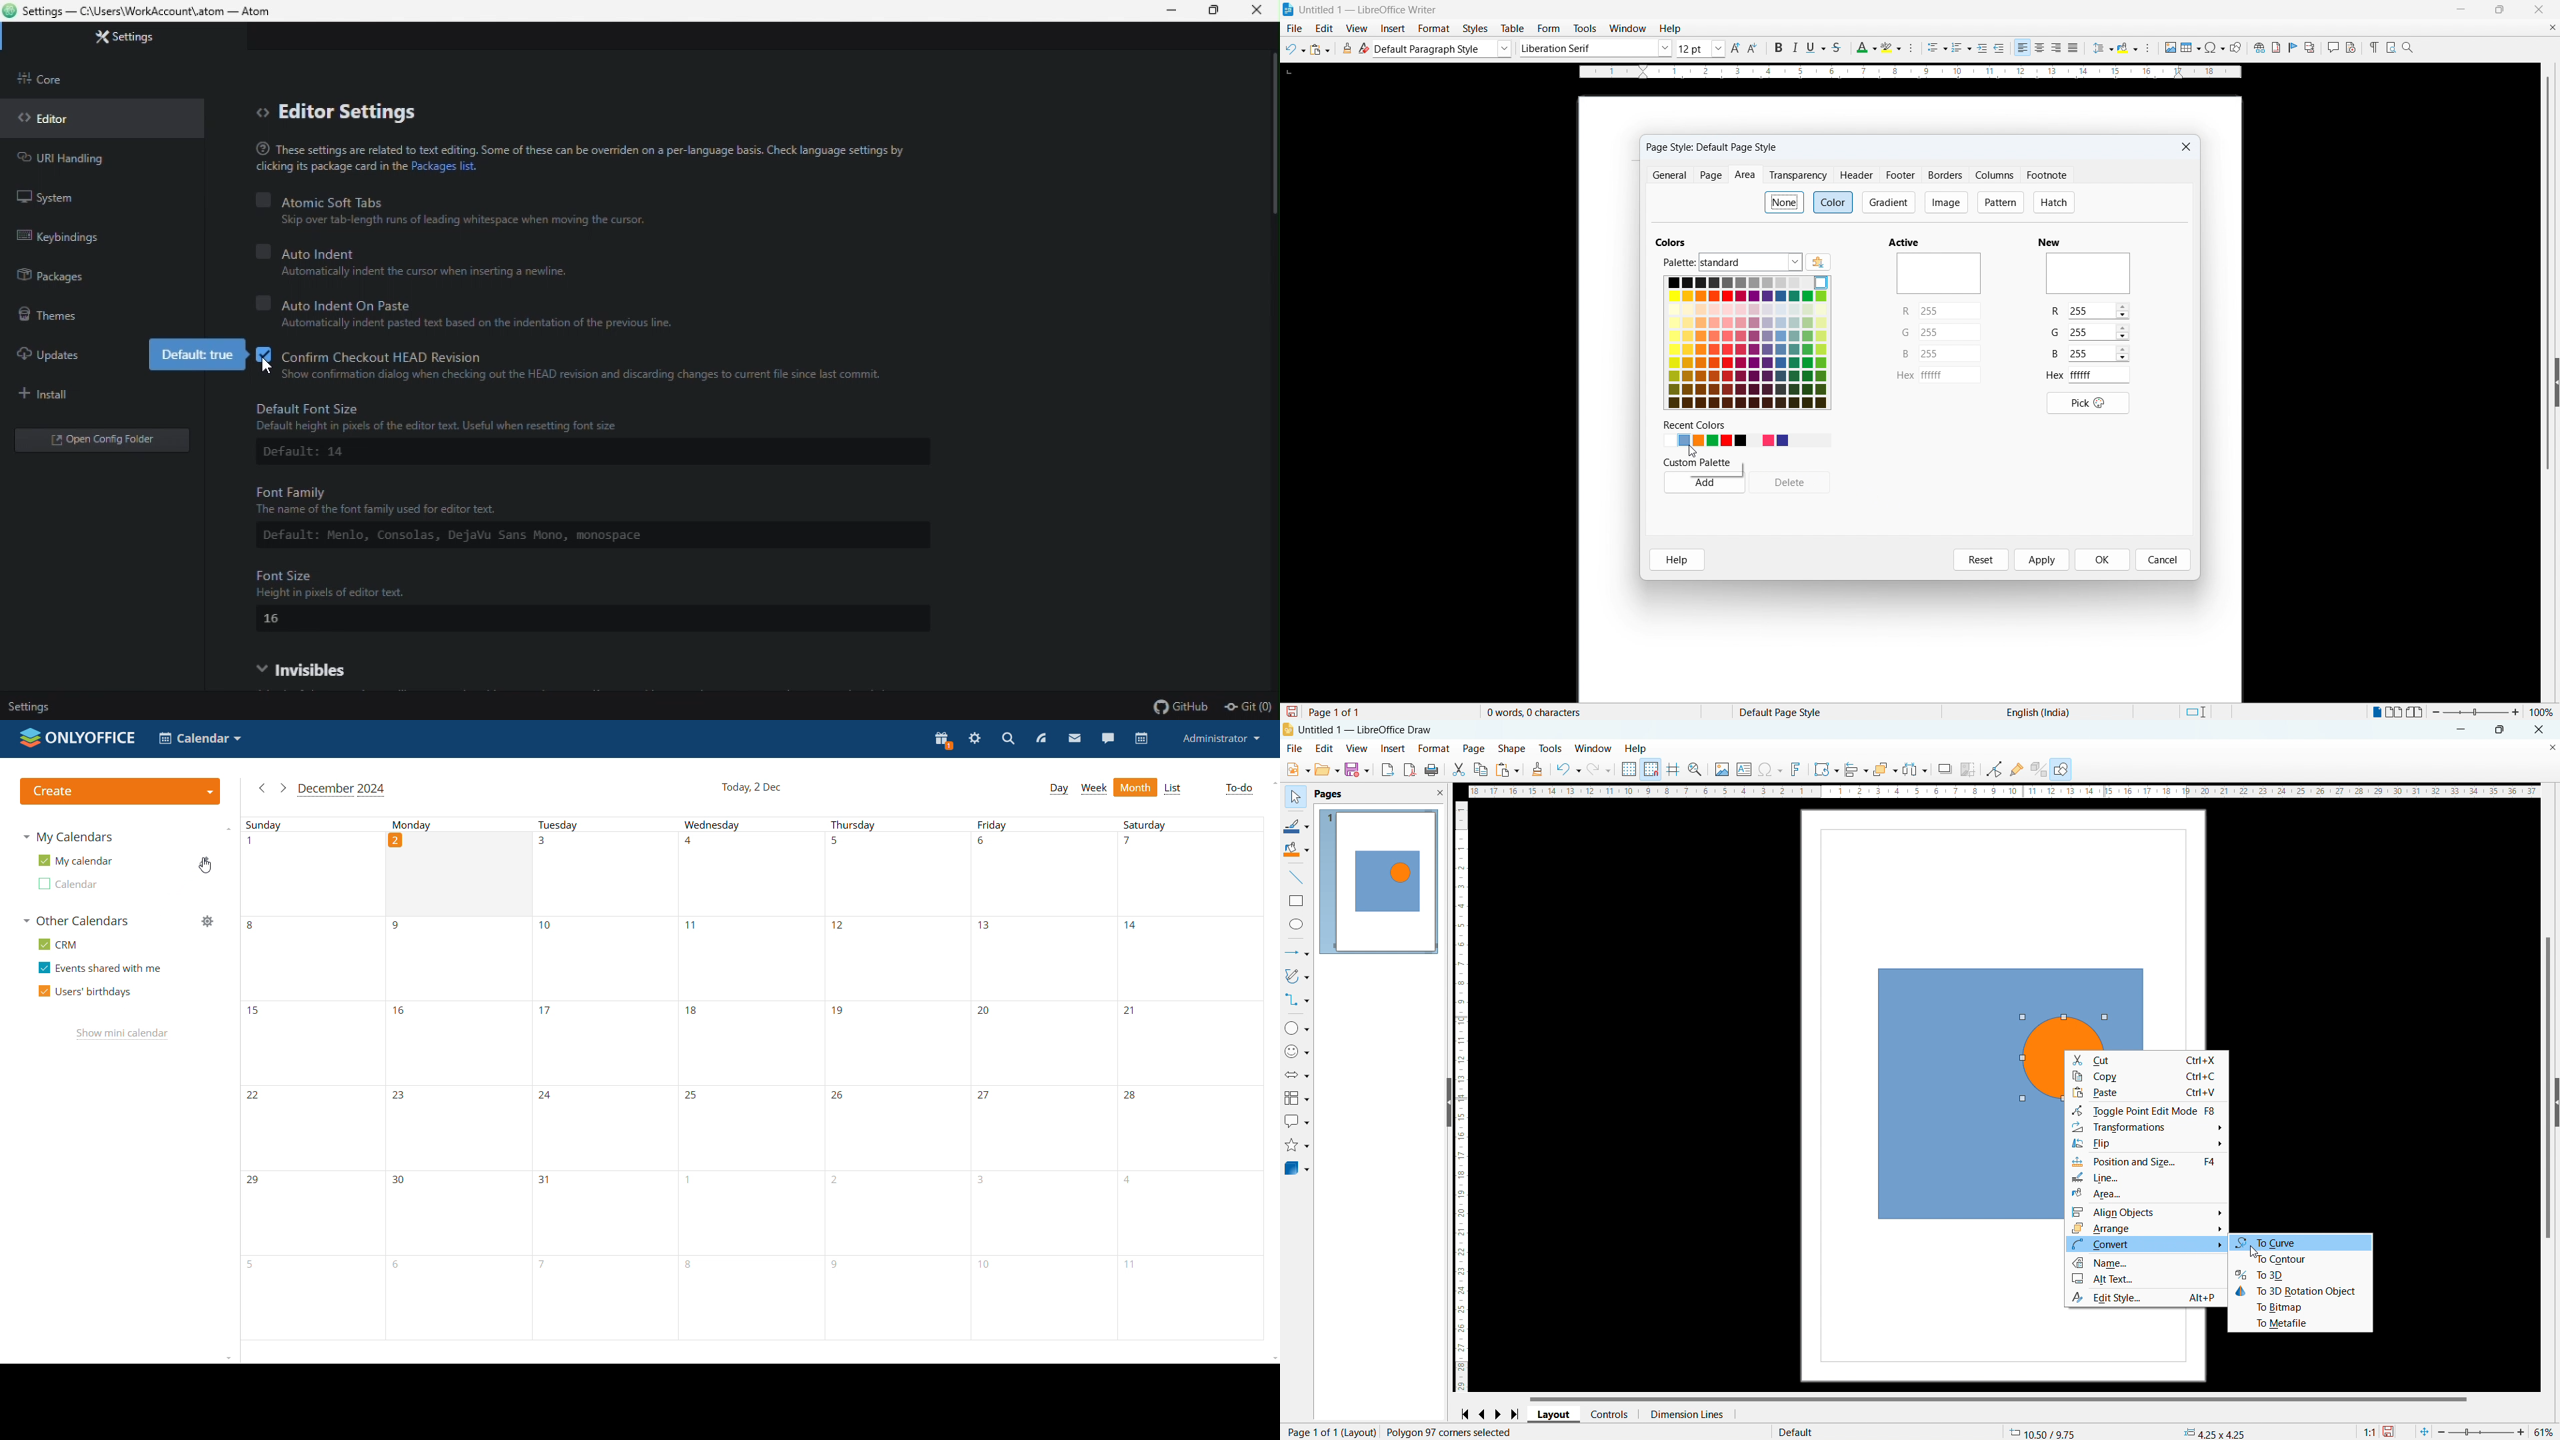 The image size is (2576, 1456). What do you see at coordinates (1915, 769) in the screenshot?
I see `select at least three objects to distribute` at bounding box center [1915, 769].